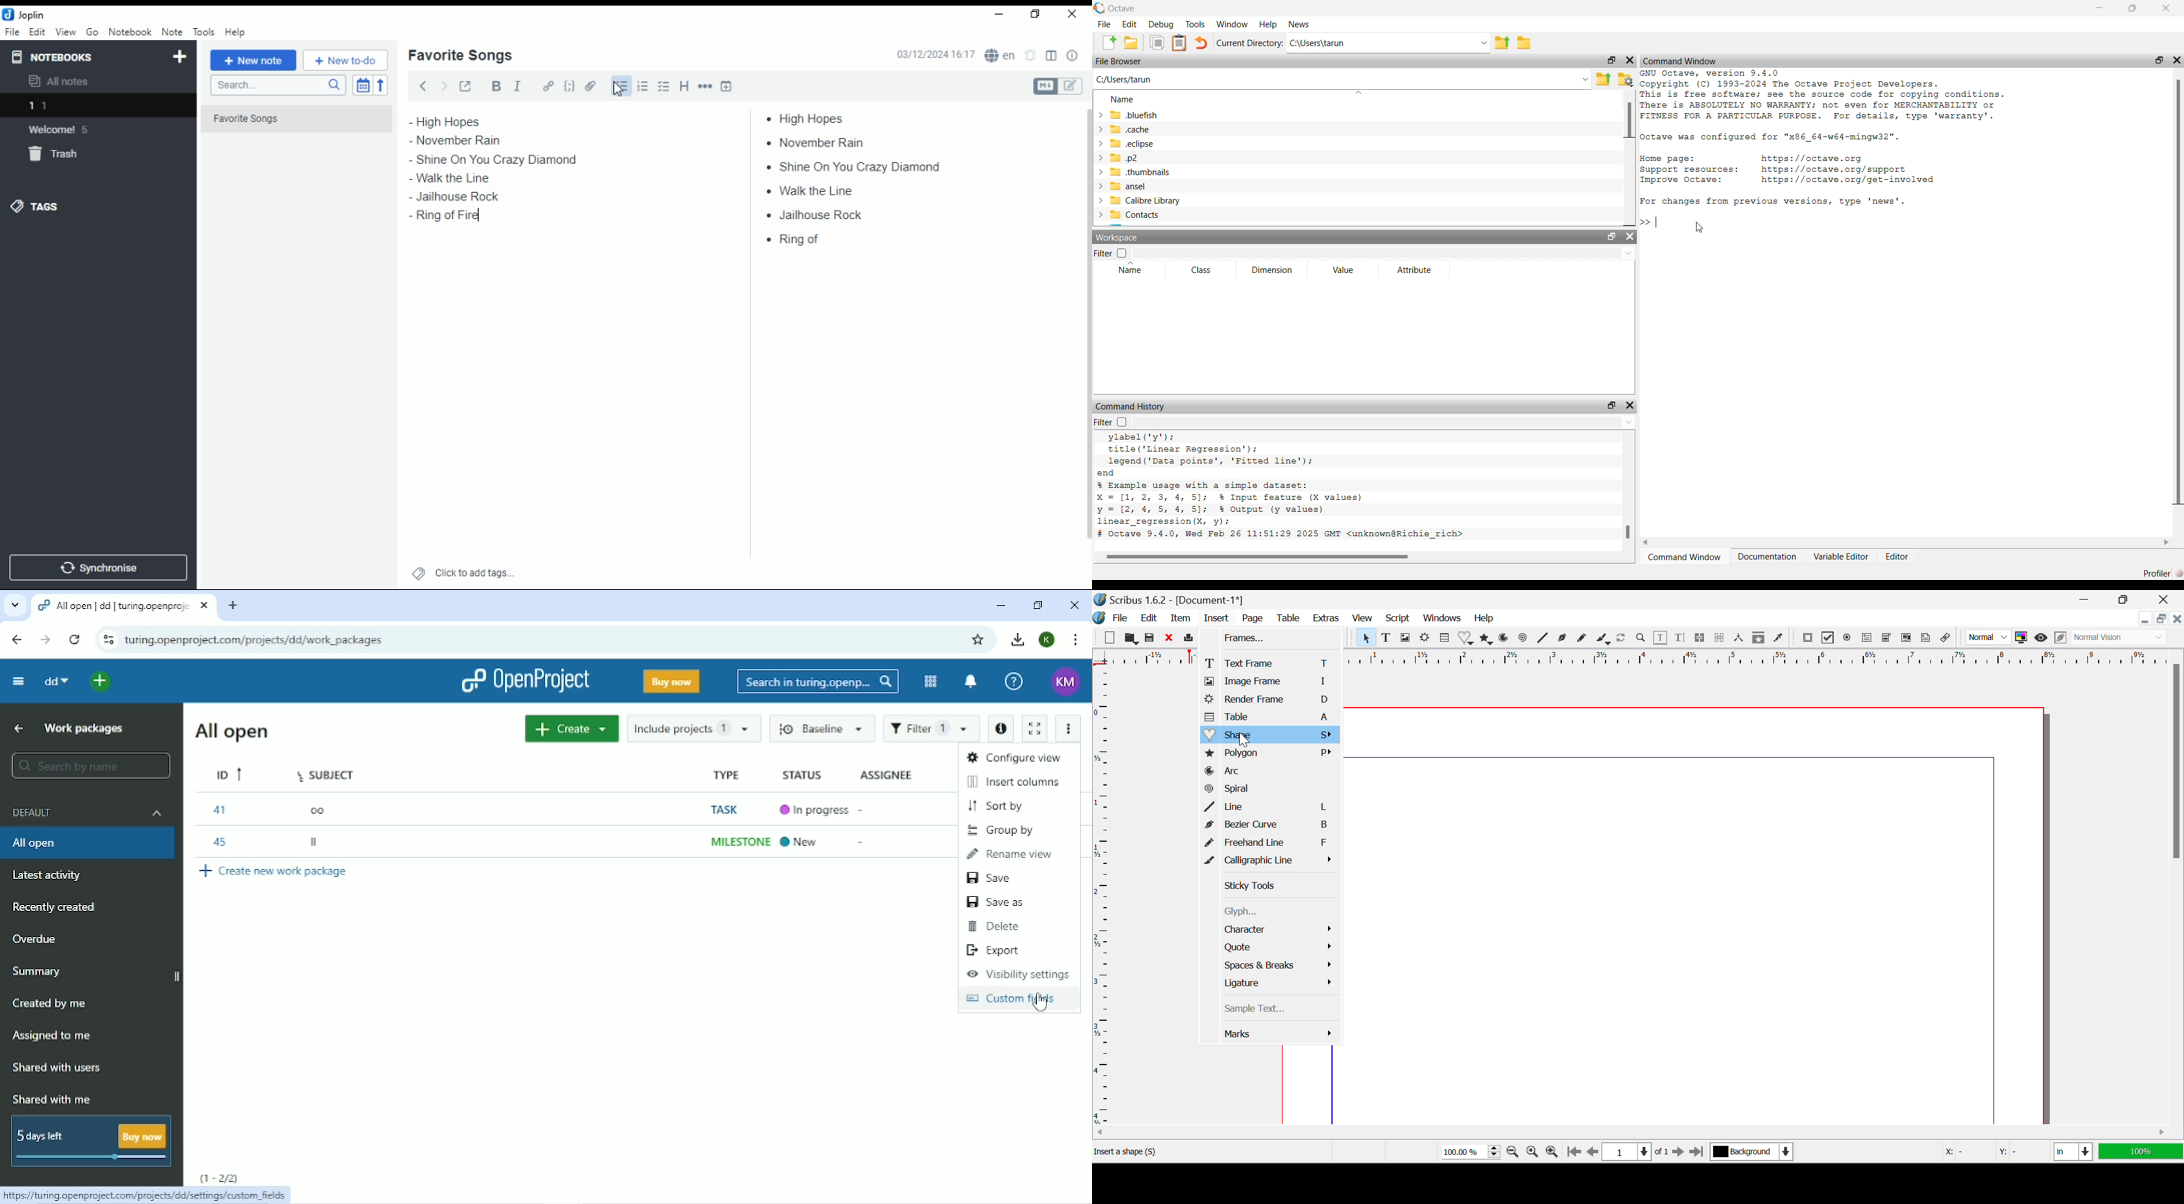  I want to click on (1-2/2), so click(218, 1177).